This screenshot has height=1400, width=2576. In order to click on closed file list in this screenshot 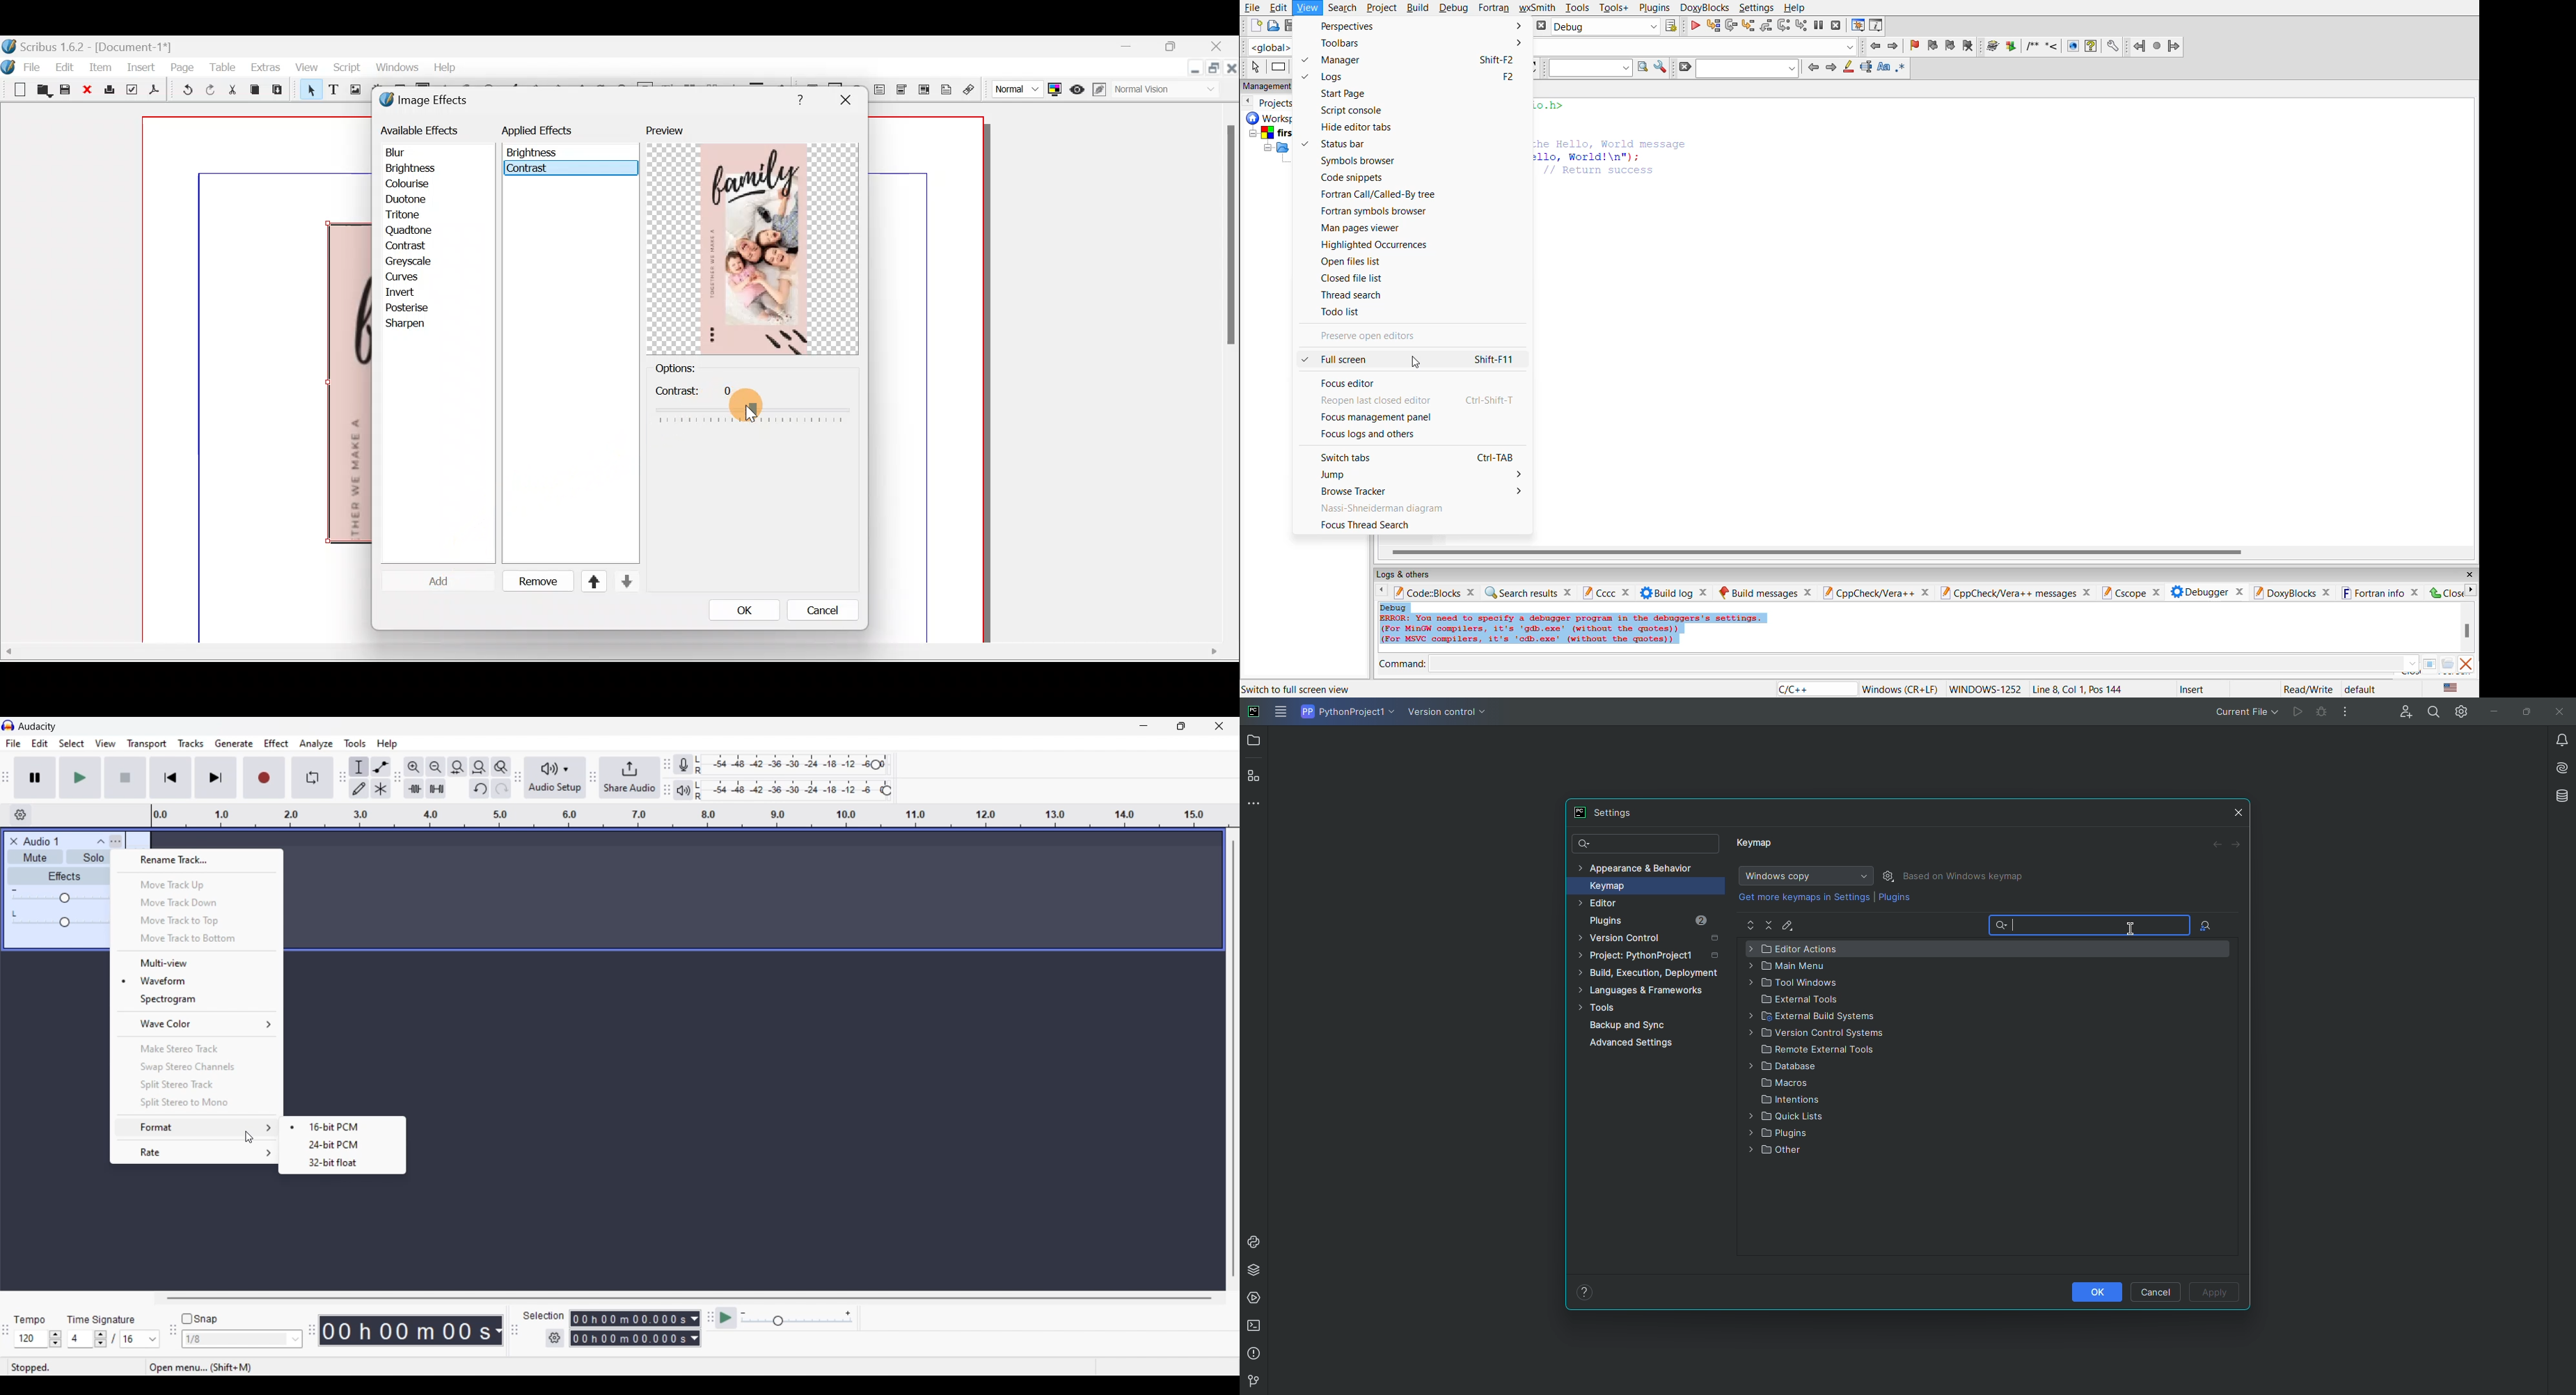, I will do `click(1360, 277)`.